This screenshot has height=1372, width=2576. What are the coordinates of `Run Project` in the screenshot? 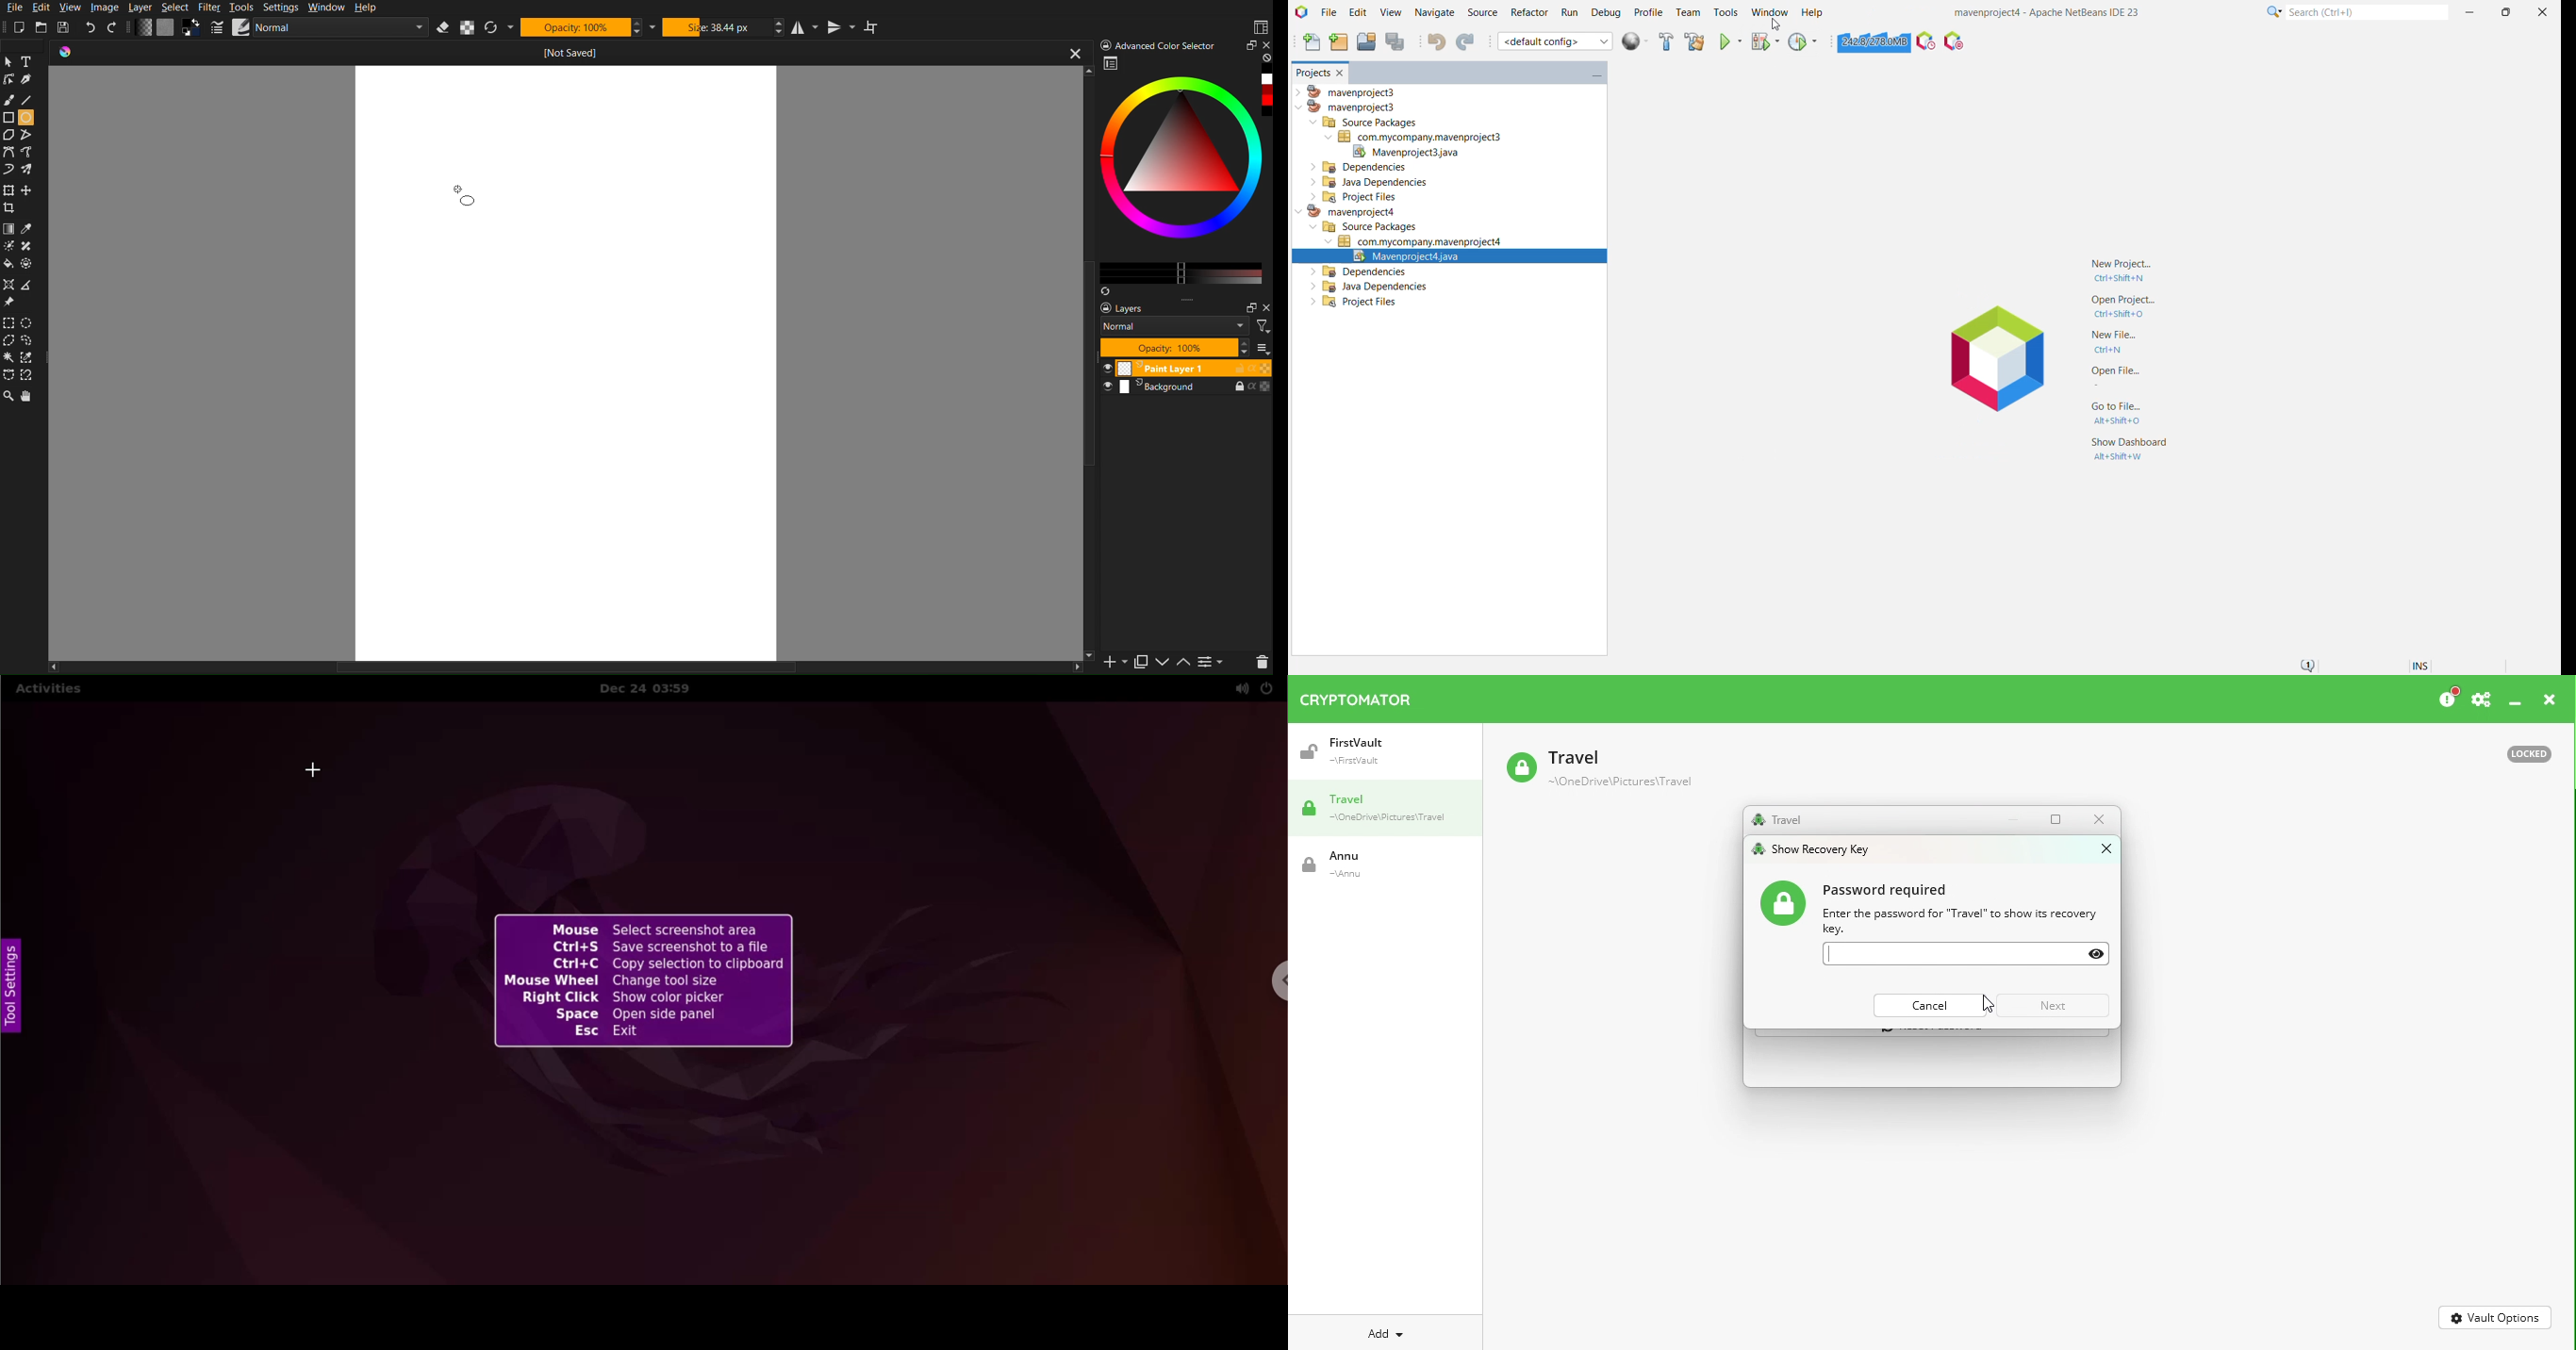 It's located at (1731, 42).